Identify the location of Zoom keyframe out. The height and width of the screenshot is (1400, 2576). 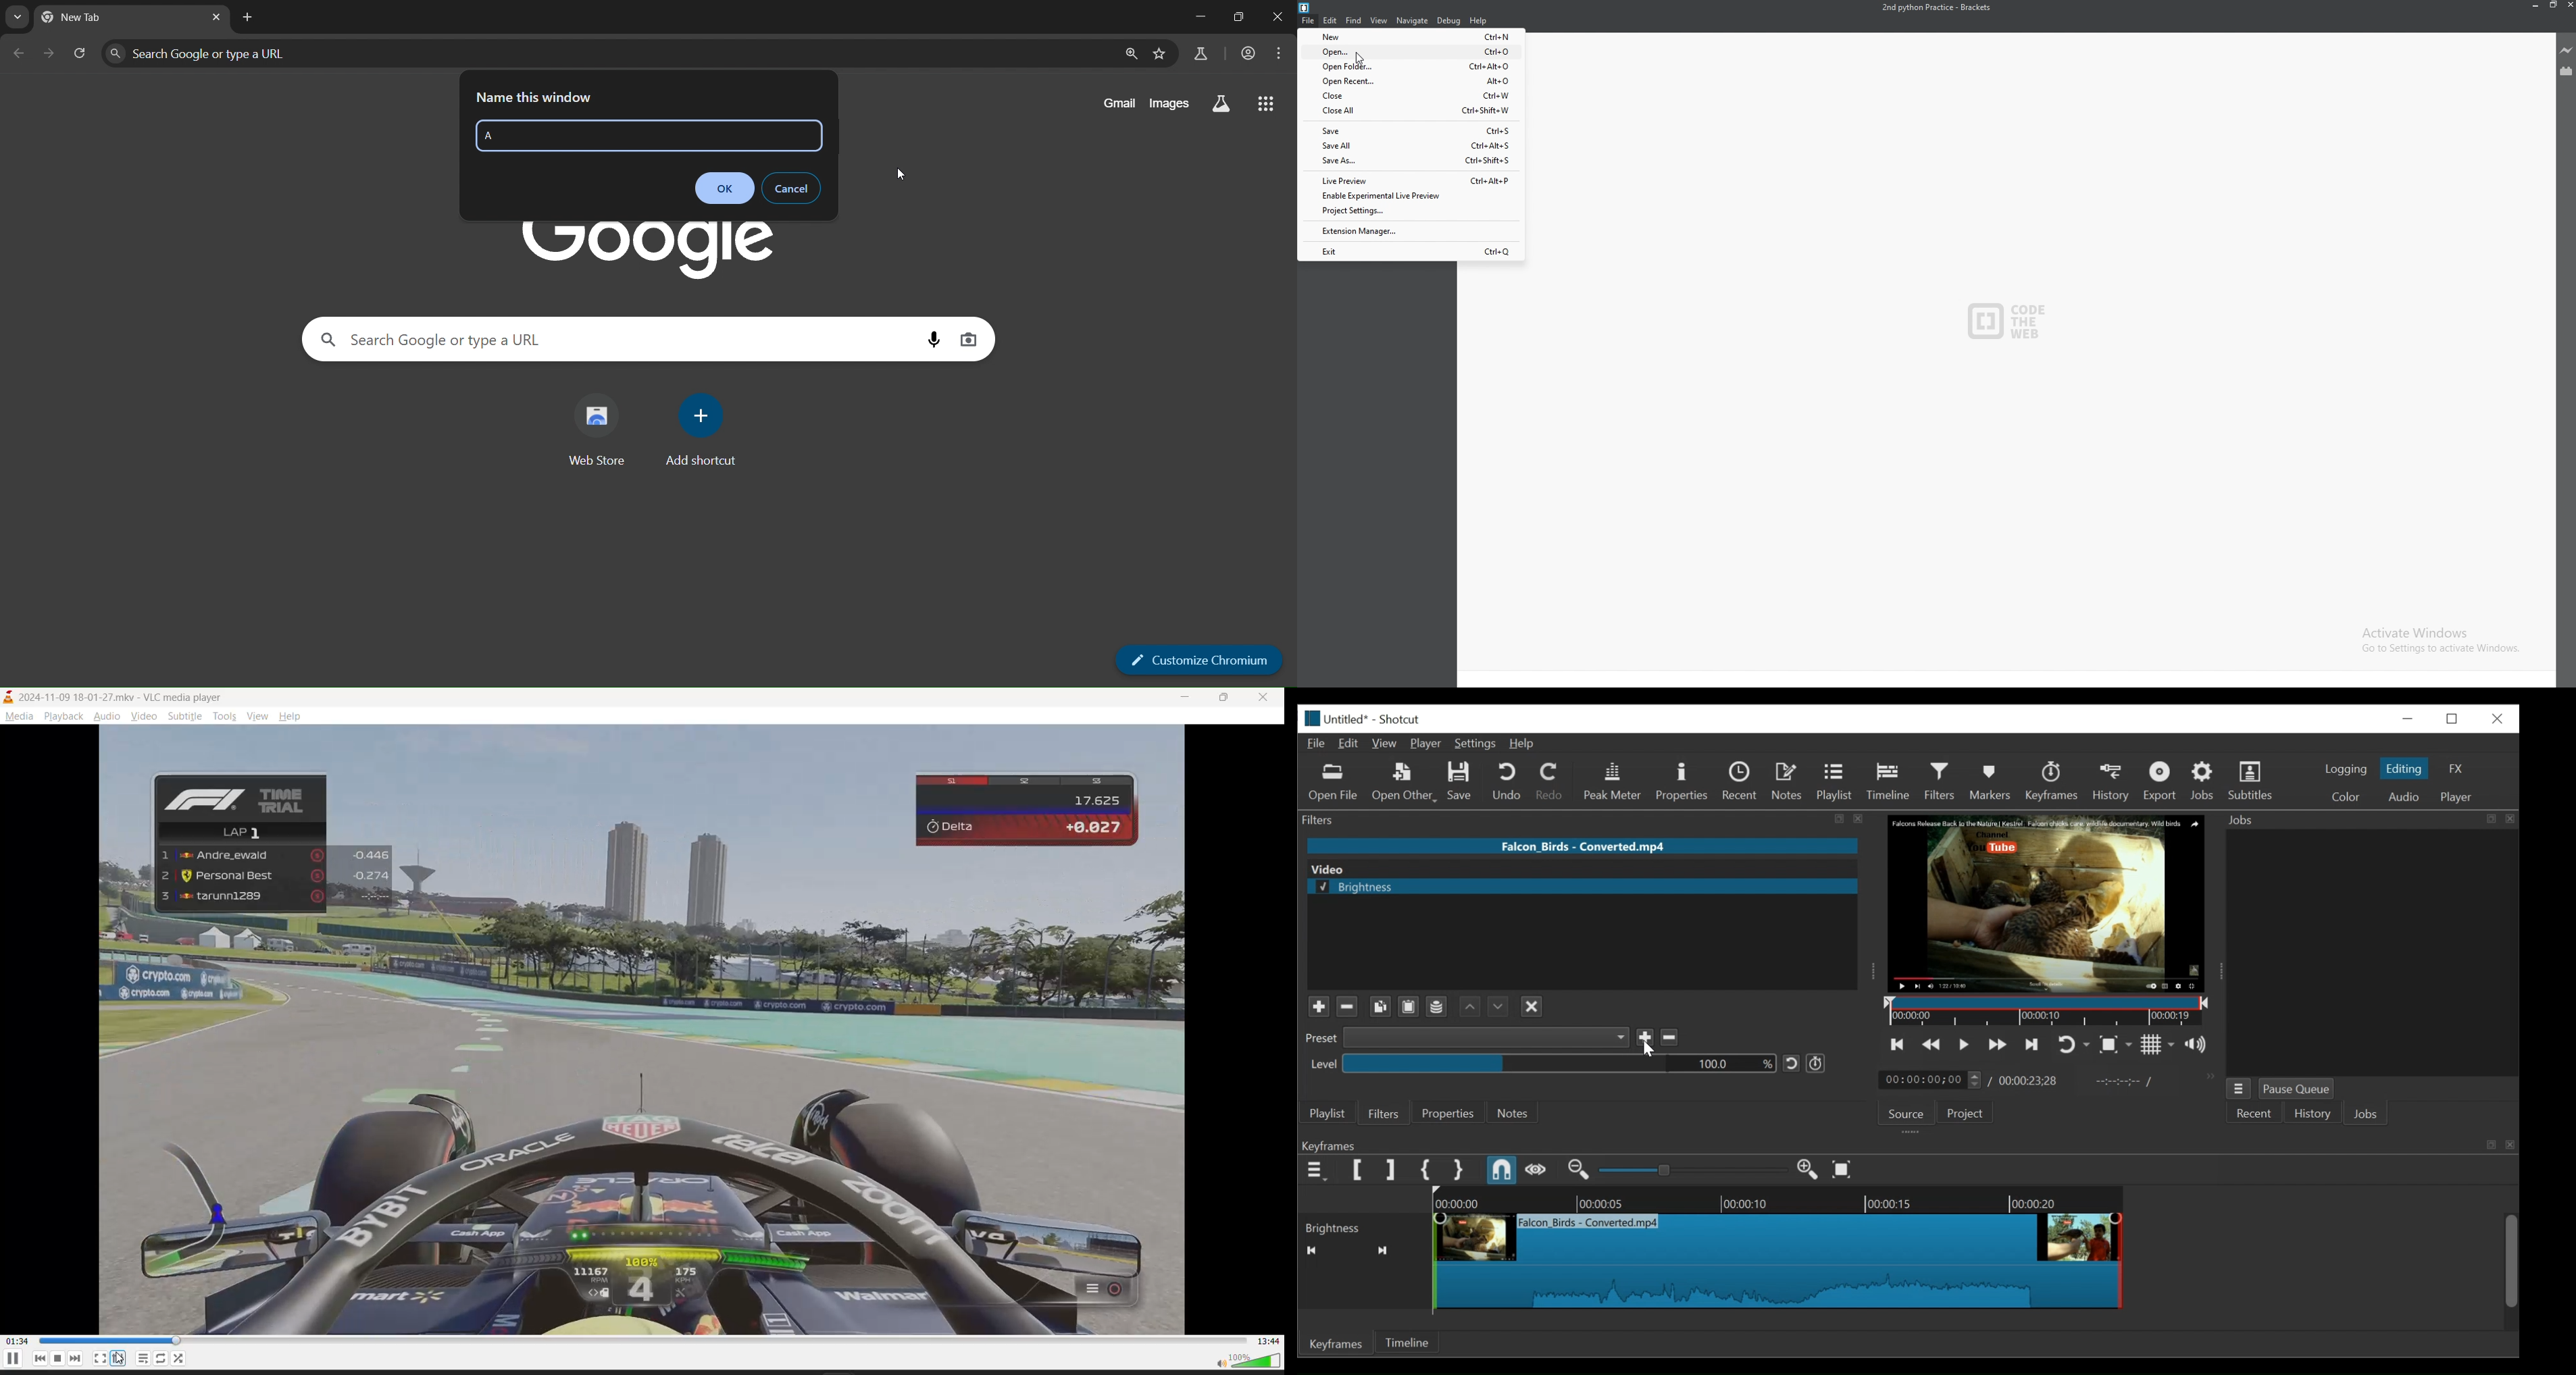
(1579, 1171).